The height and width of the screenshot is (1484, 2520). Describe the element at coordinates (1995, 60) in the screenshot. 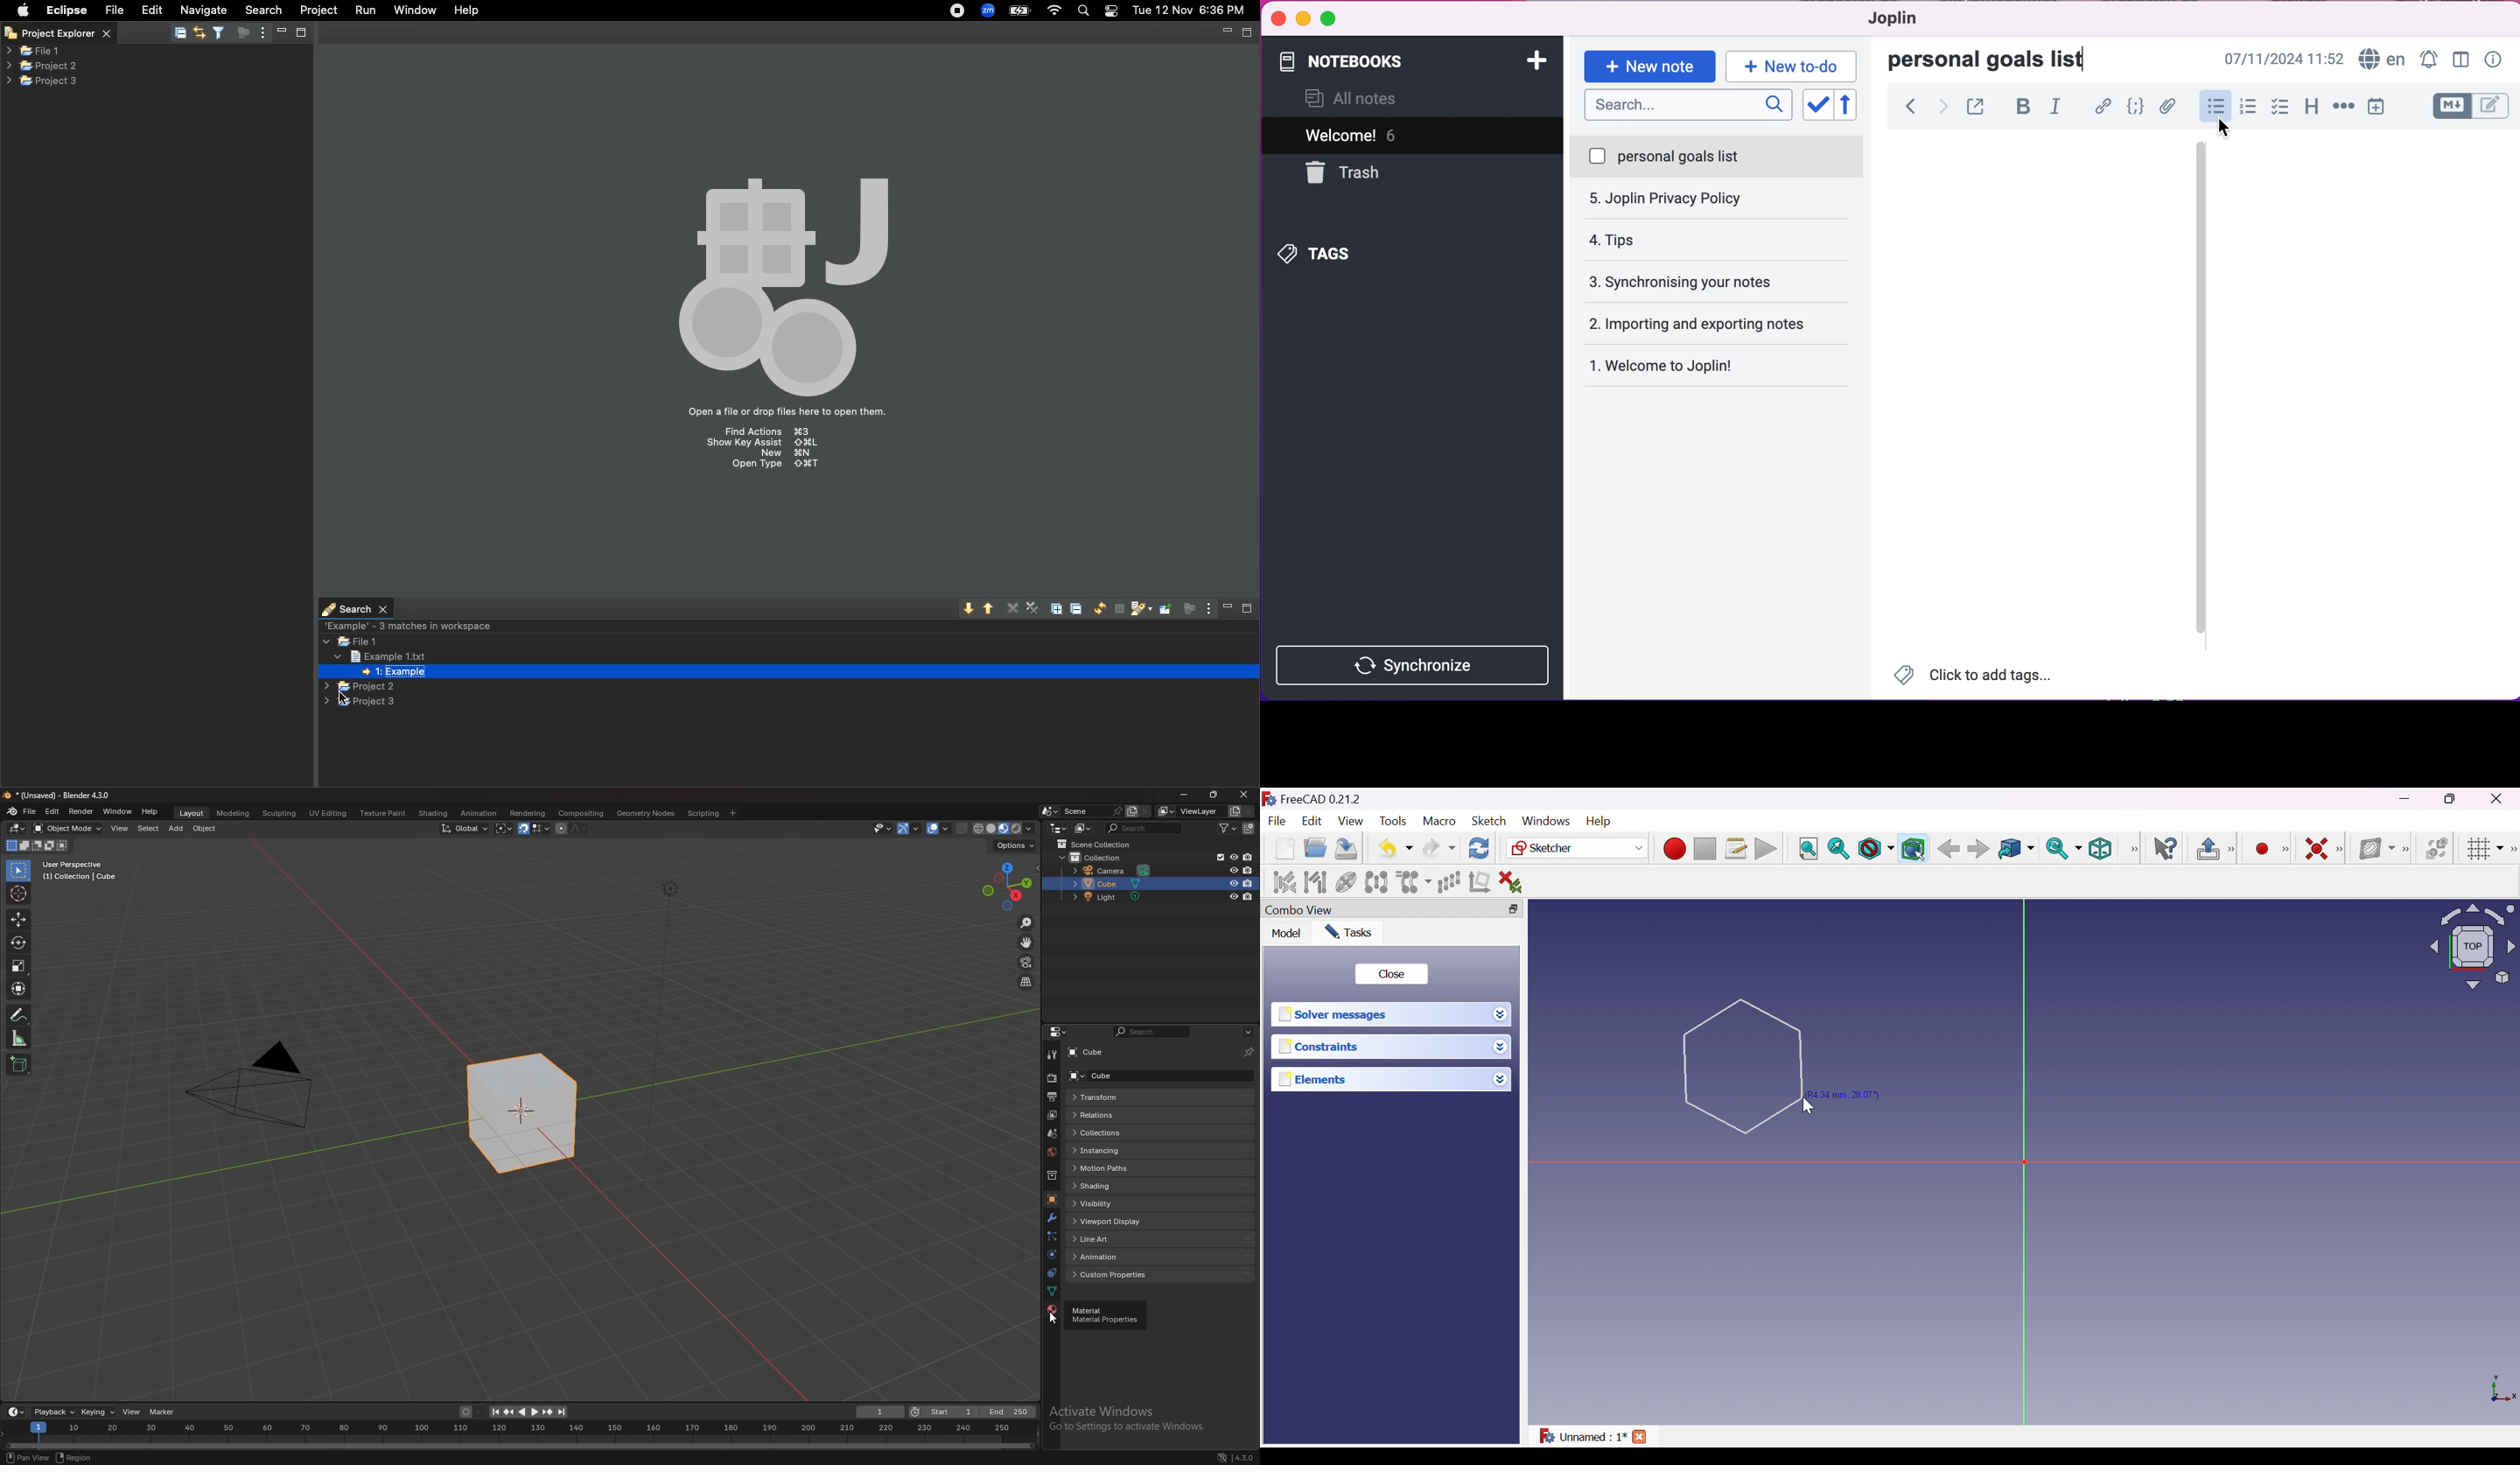

I see `personal goals list` at that location.